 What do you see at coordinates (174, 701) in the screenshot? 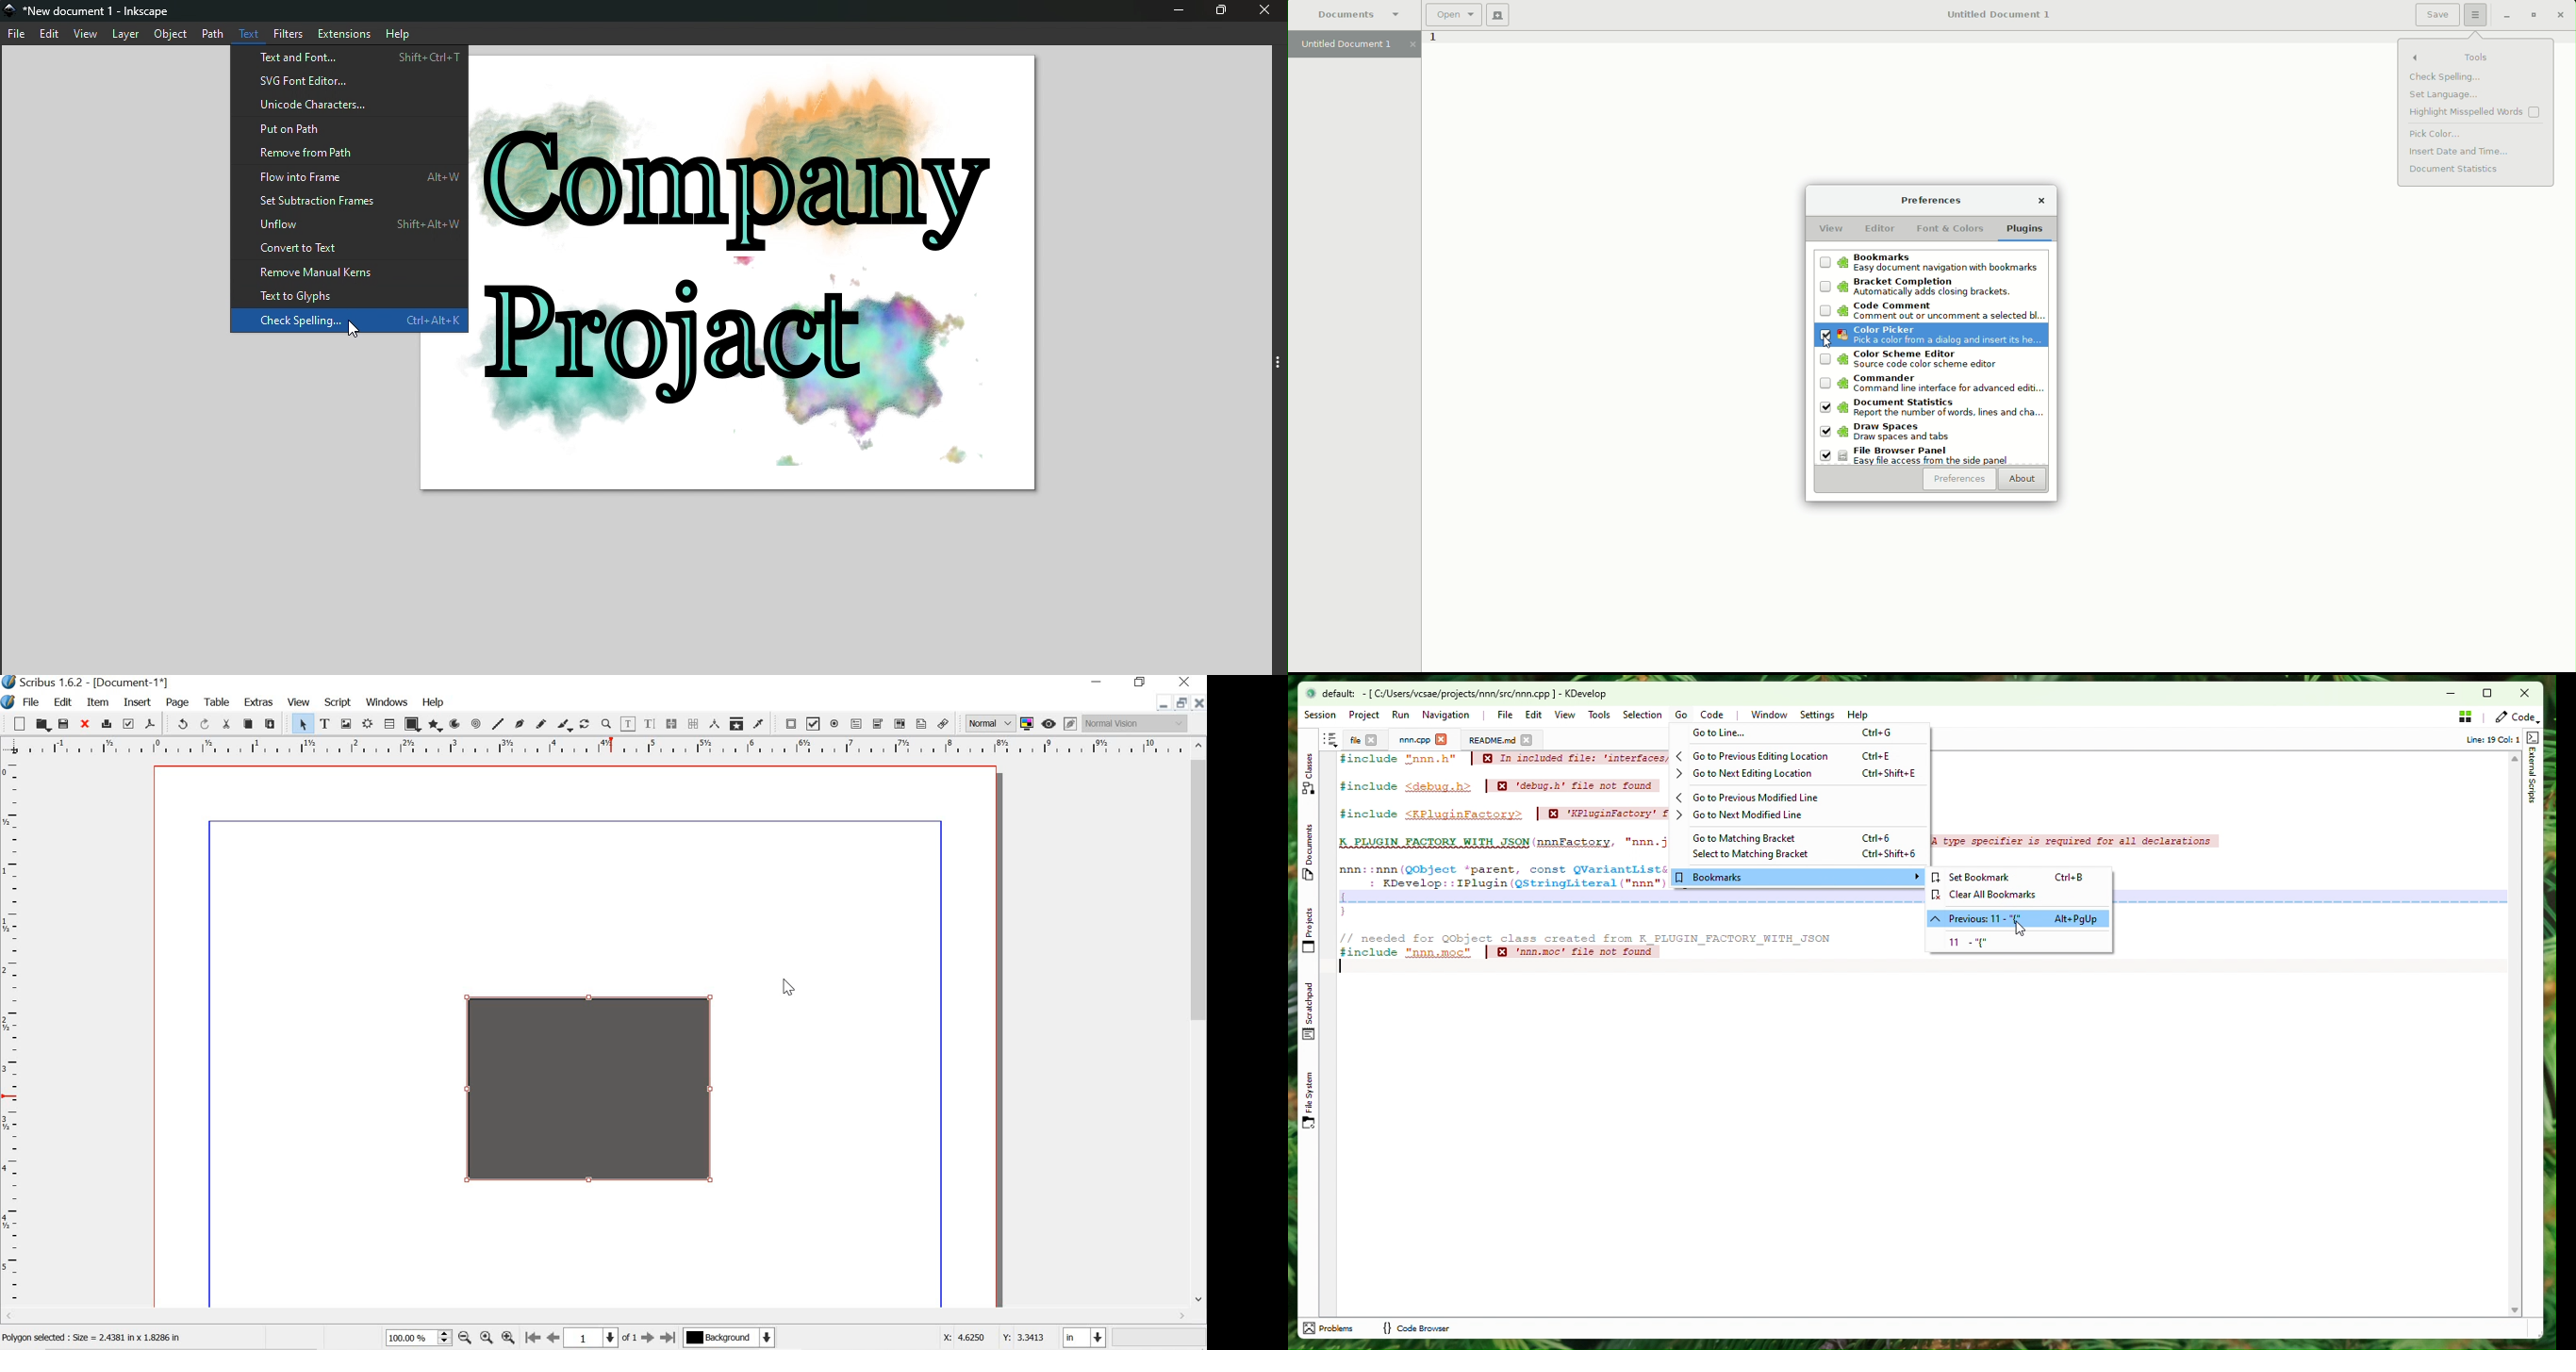
I see `page` at bounding box center [174, 701].